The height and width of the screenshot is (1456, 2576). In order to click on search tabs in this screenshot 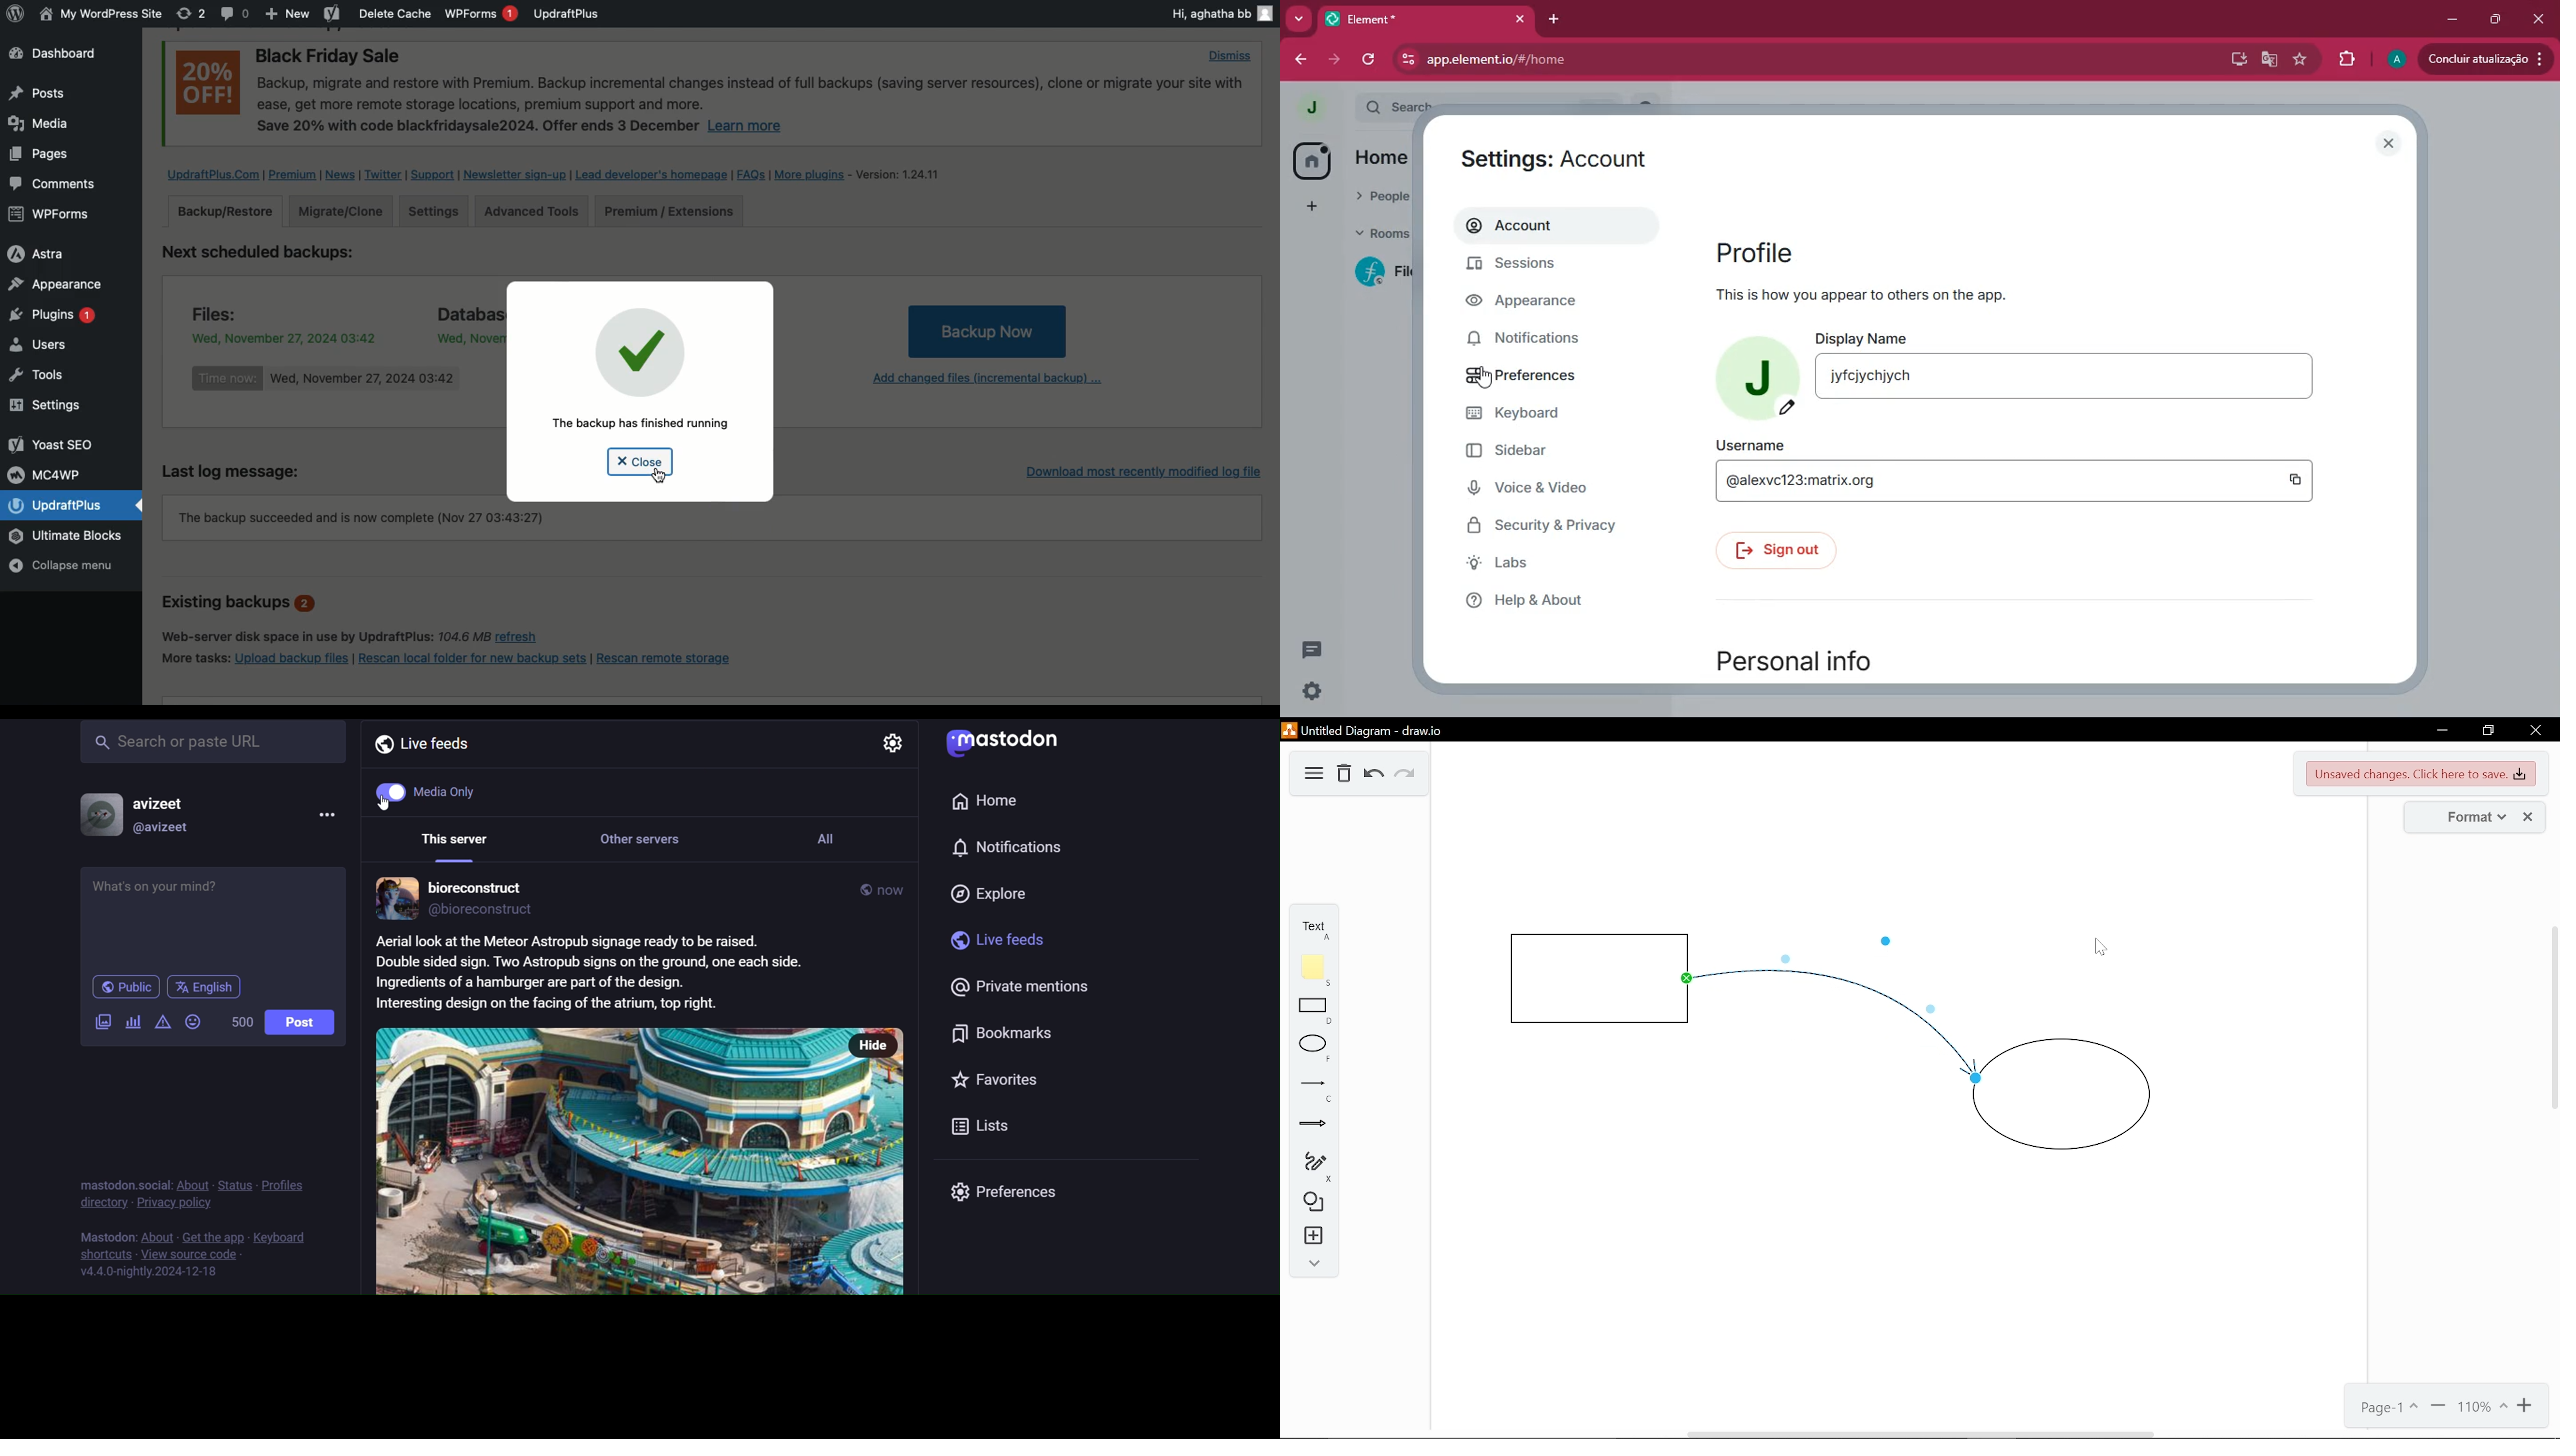, I will do `click(1299, 20)`.